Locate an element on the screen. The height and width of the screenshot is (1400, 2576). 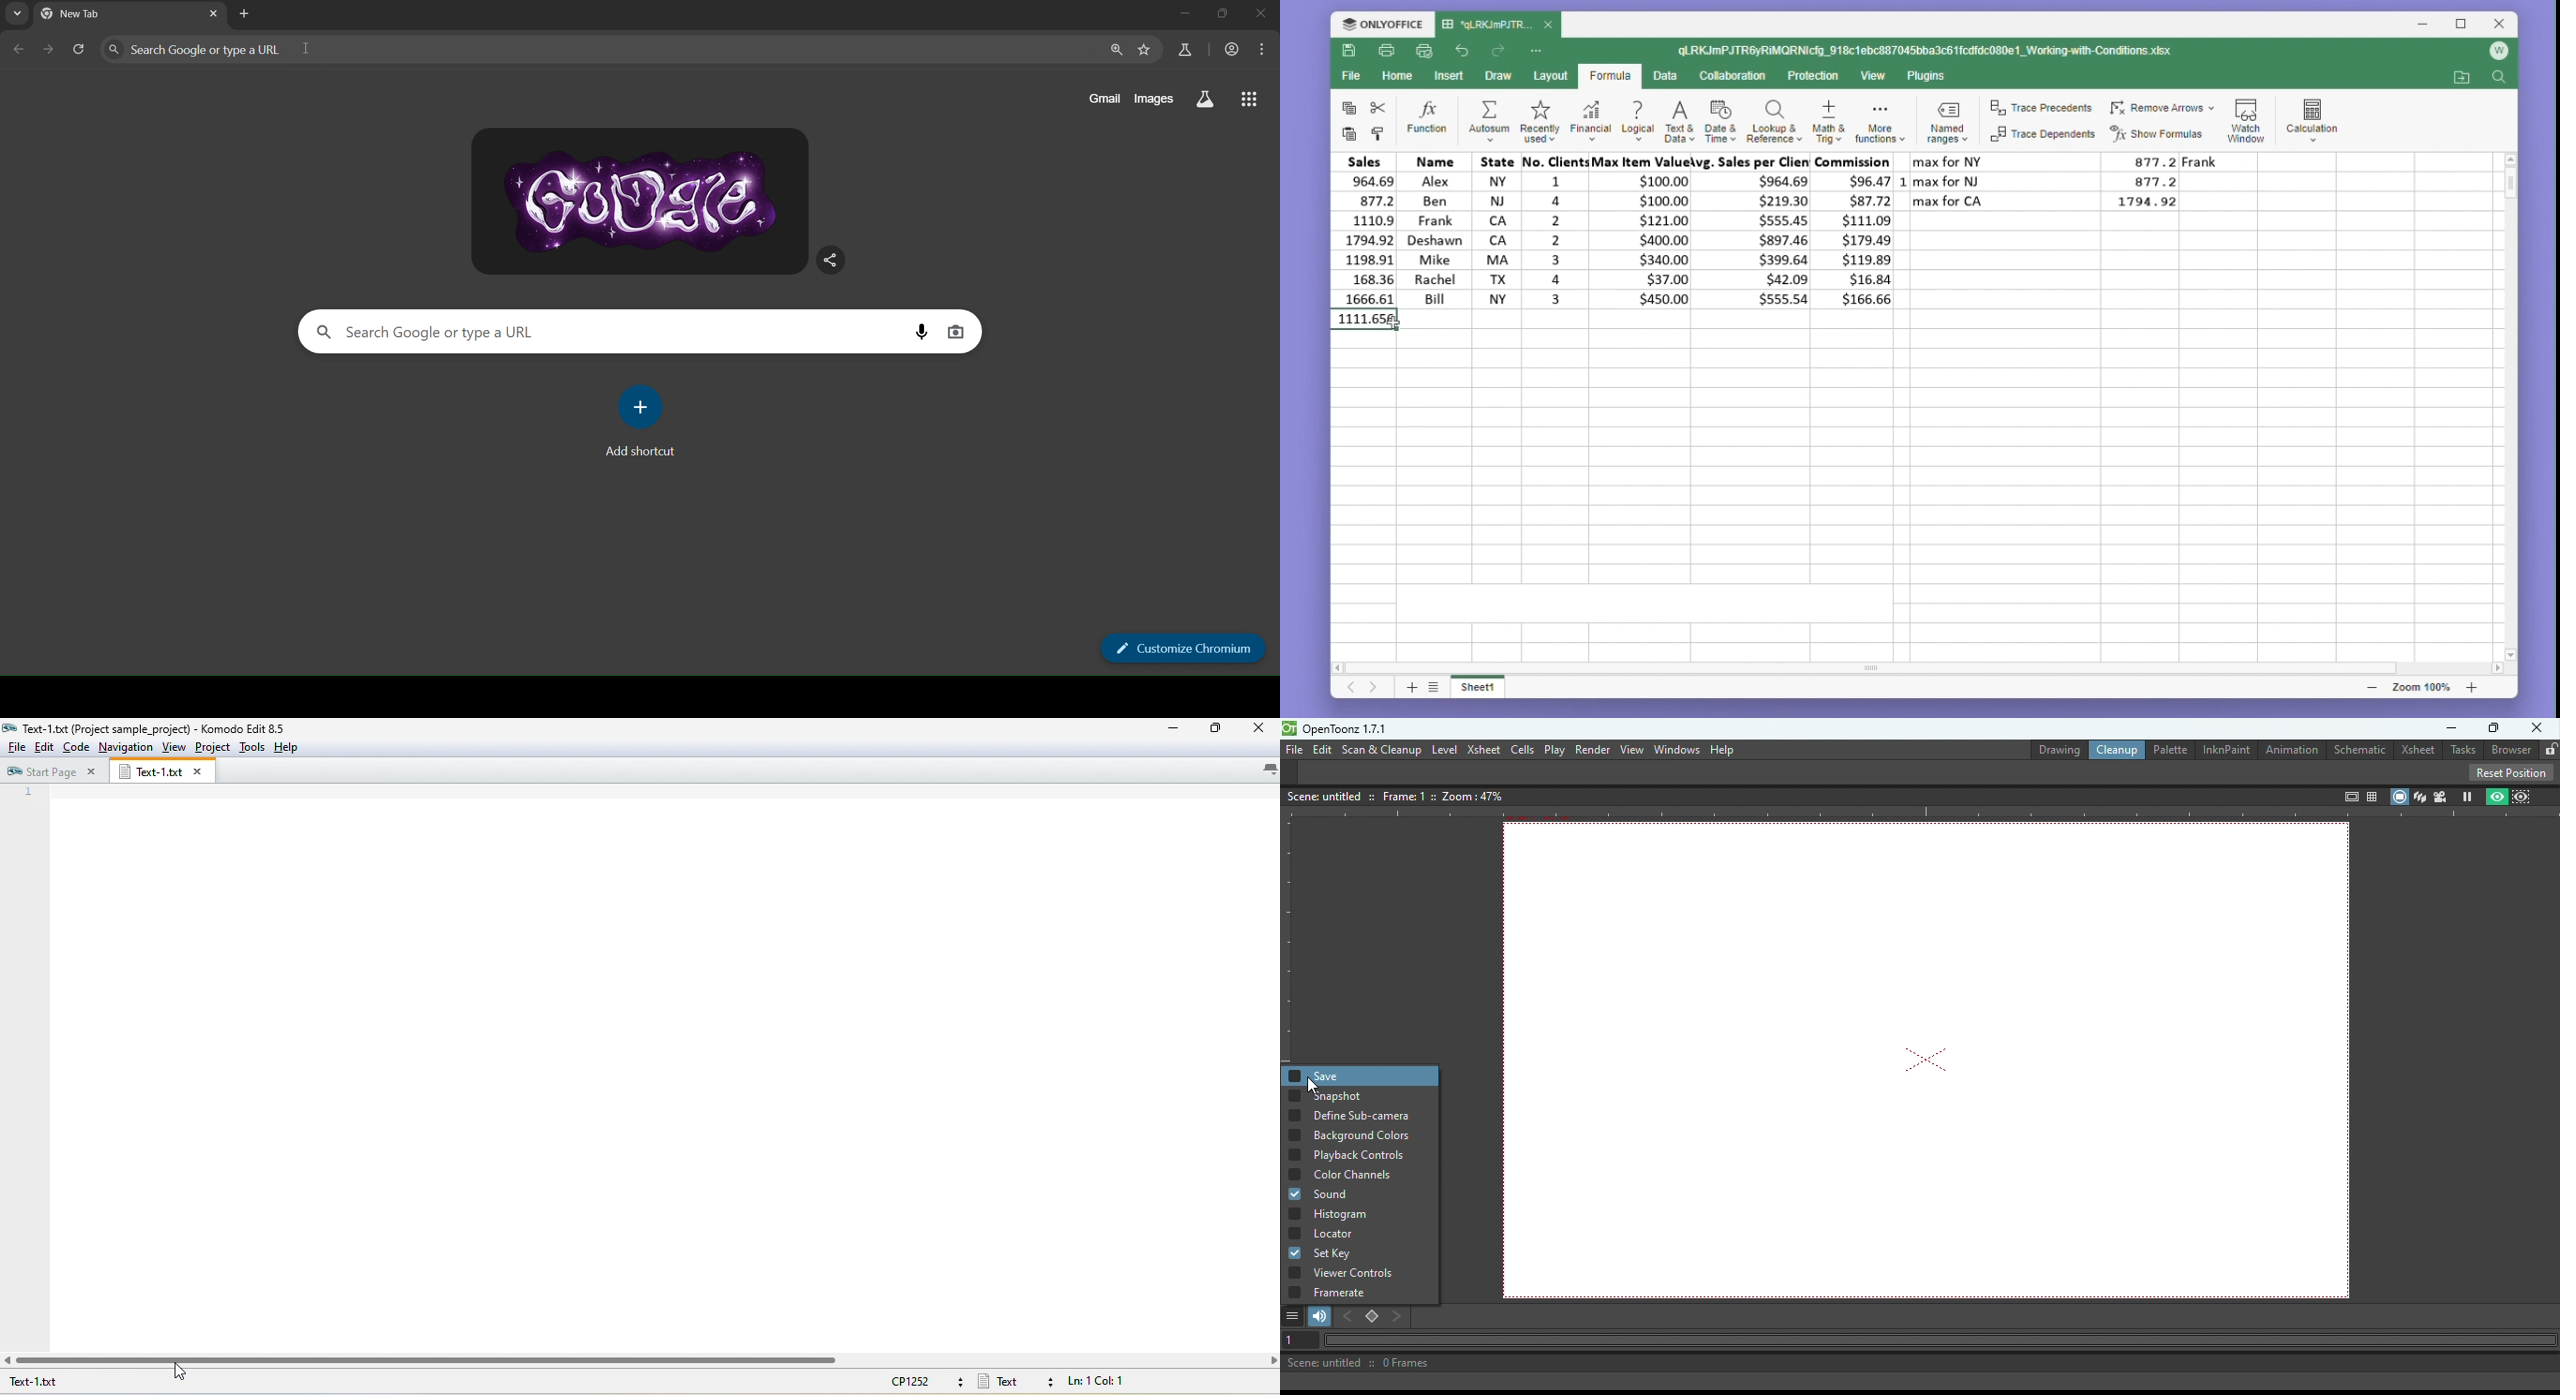
scroll up is located at coordinates (2511, 159).